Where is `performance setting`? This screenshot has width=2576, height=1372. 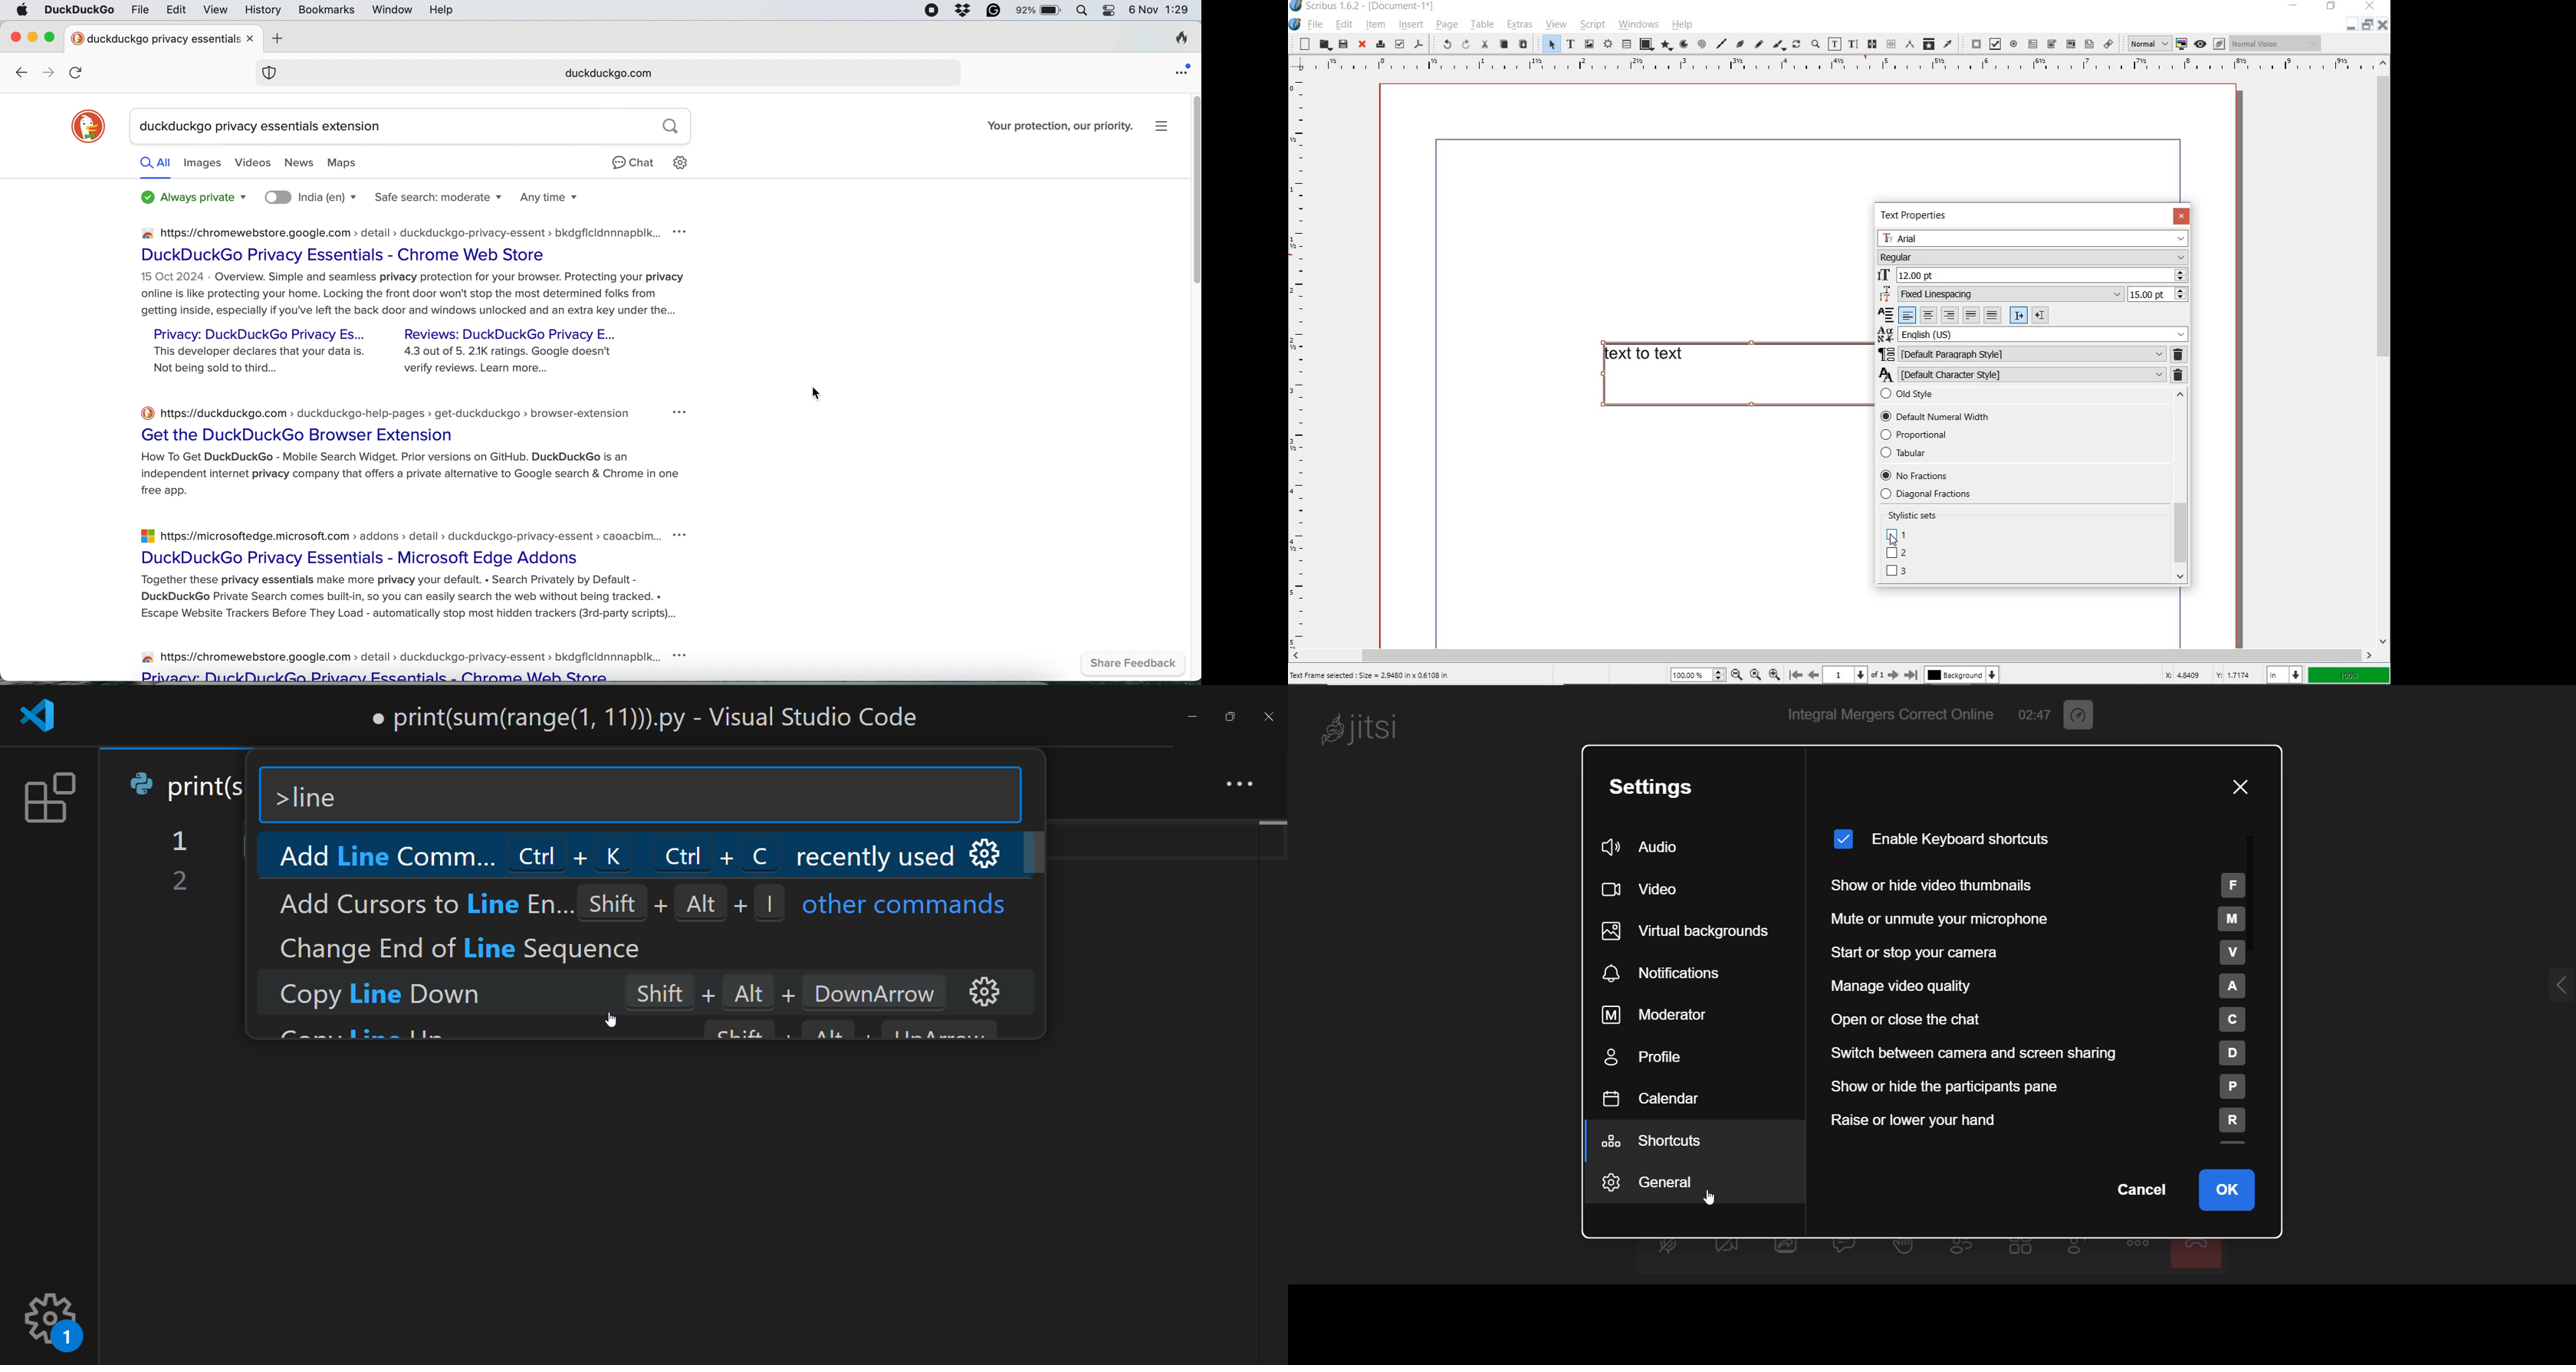
performance setting is located at coordinates (2092, 714).